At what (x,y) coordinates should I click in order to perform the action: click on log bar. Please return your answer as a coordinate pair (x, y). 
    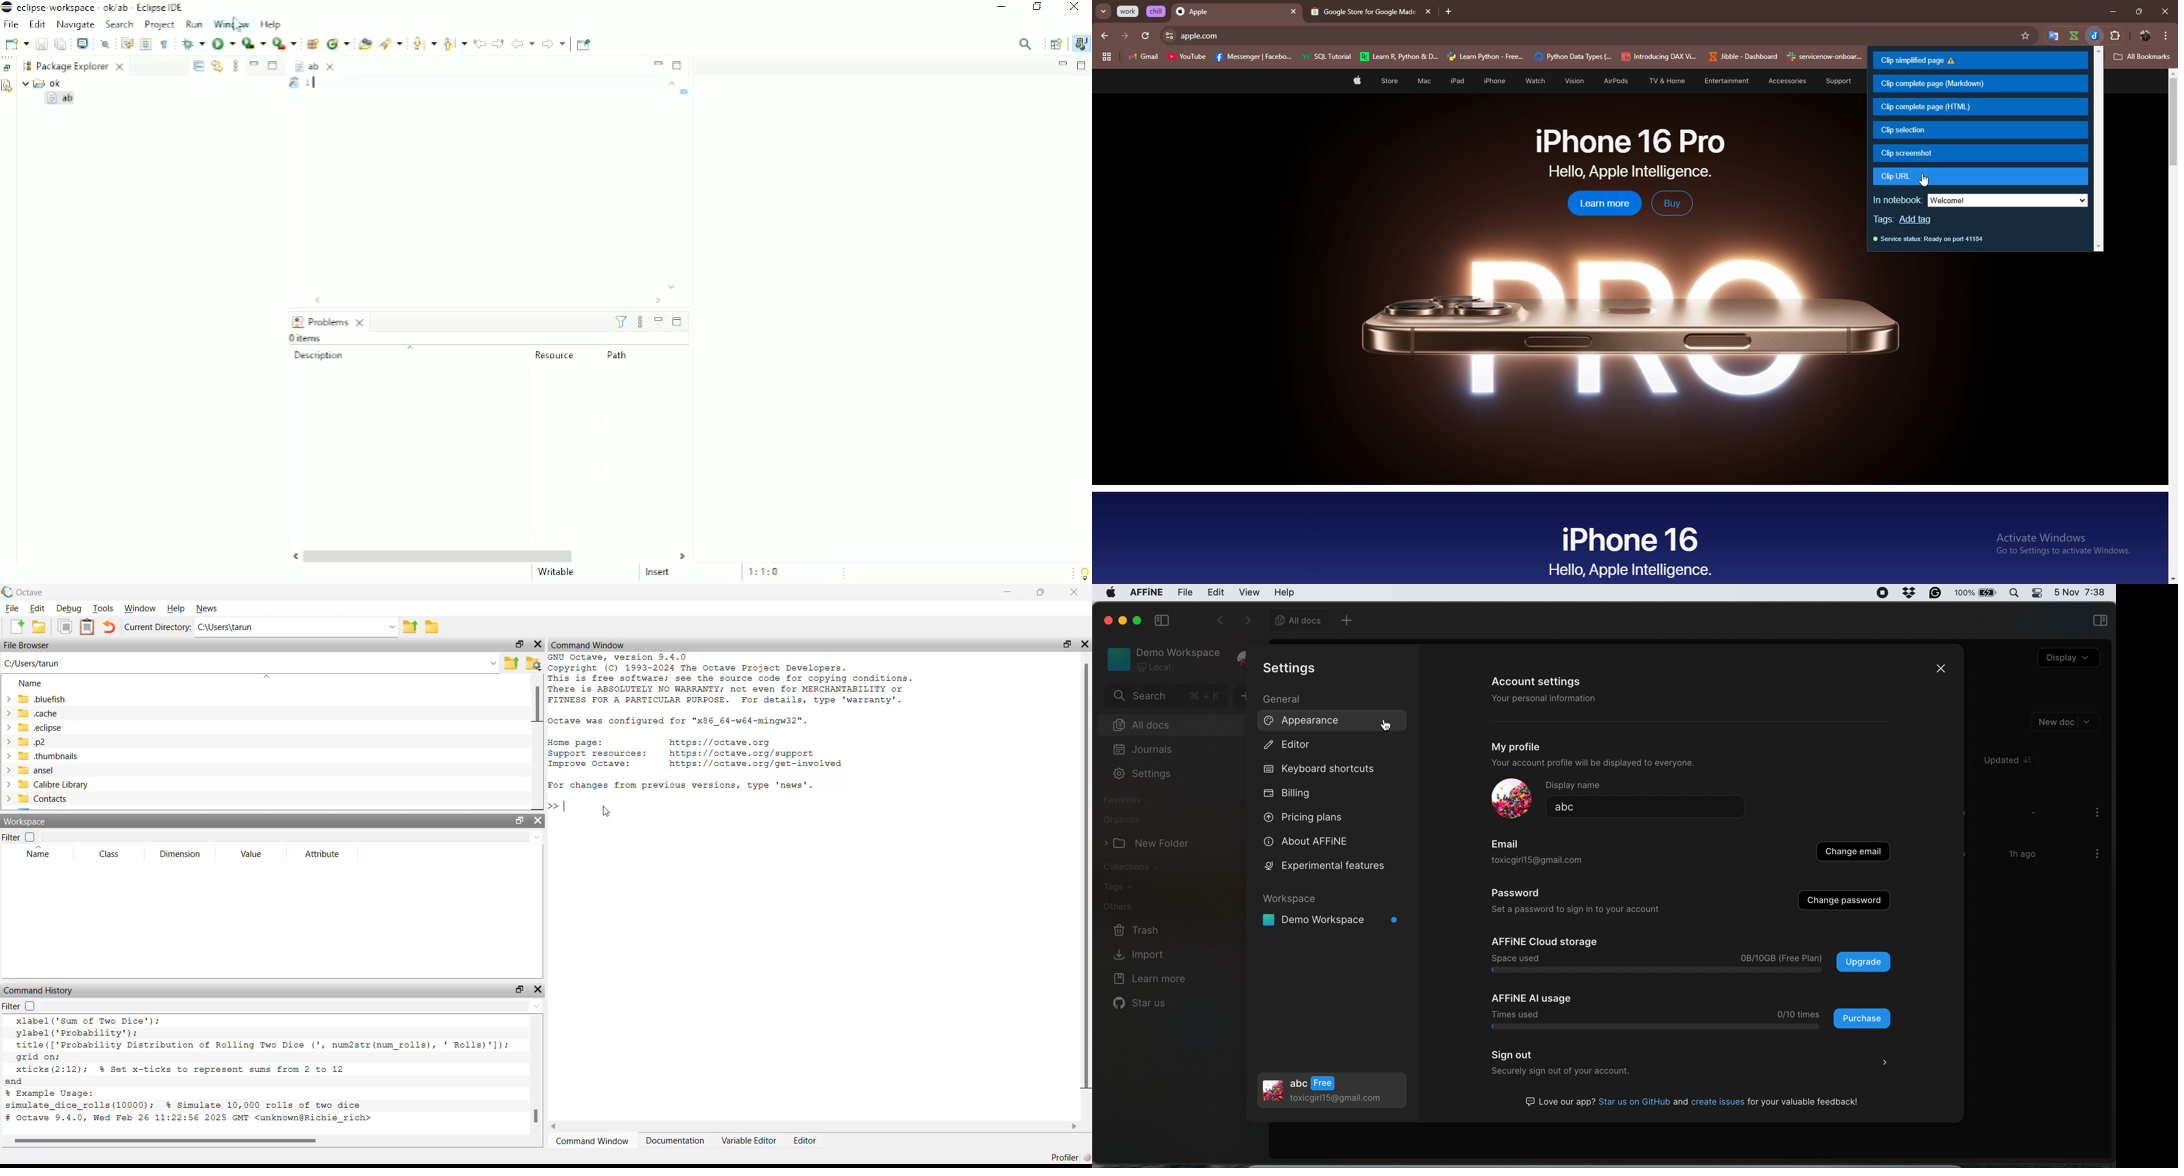
    Looking at the image, I should click on (1655, 1026).